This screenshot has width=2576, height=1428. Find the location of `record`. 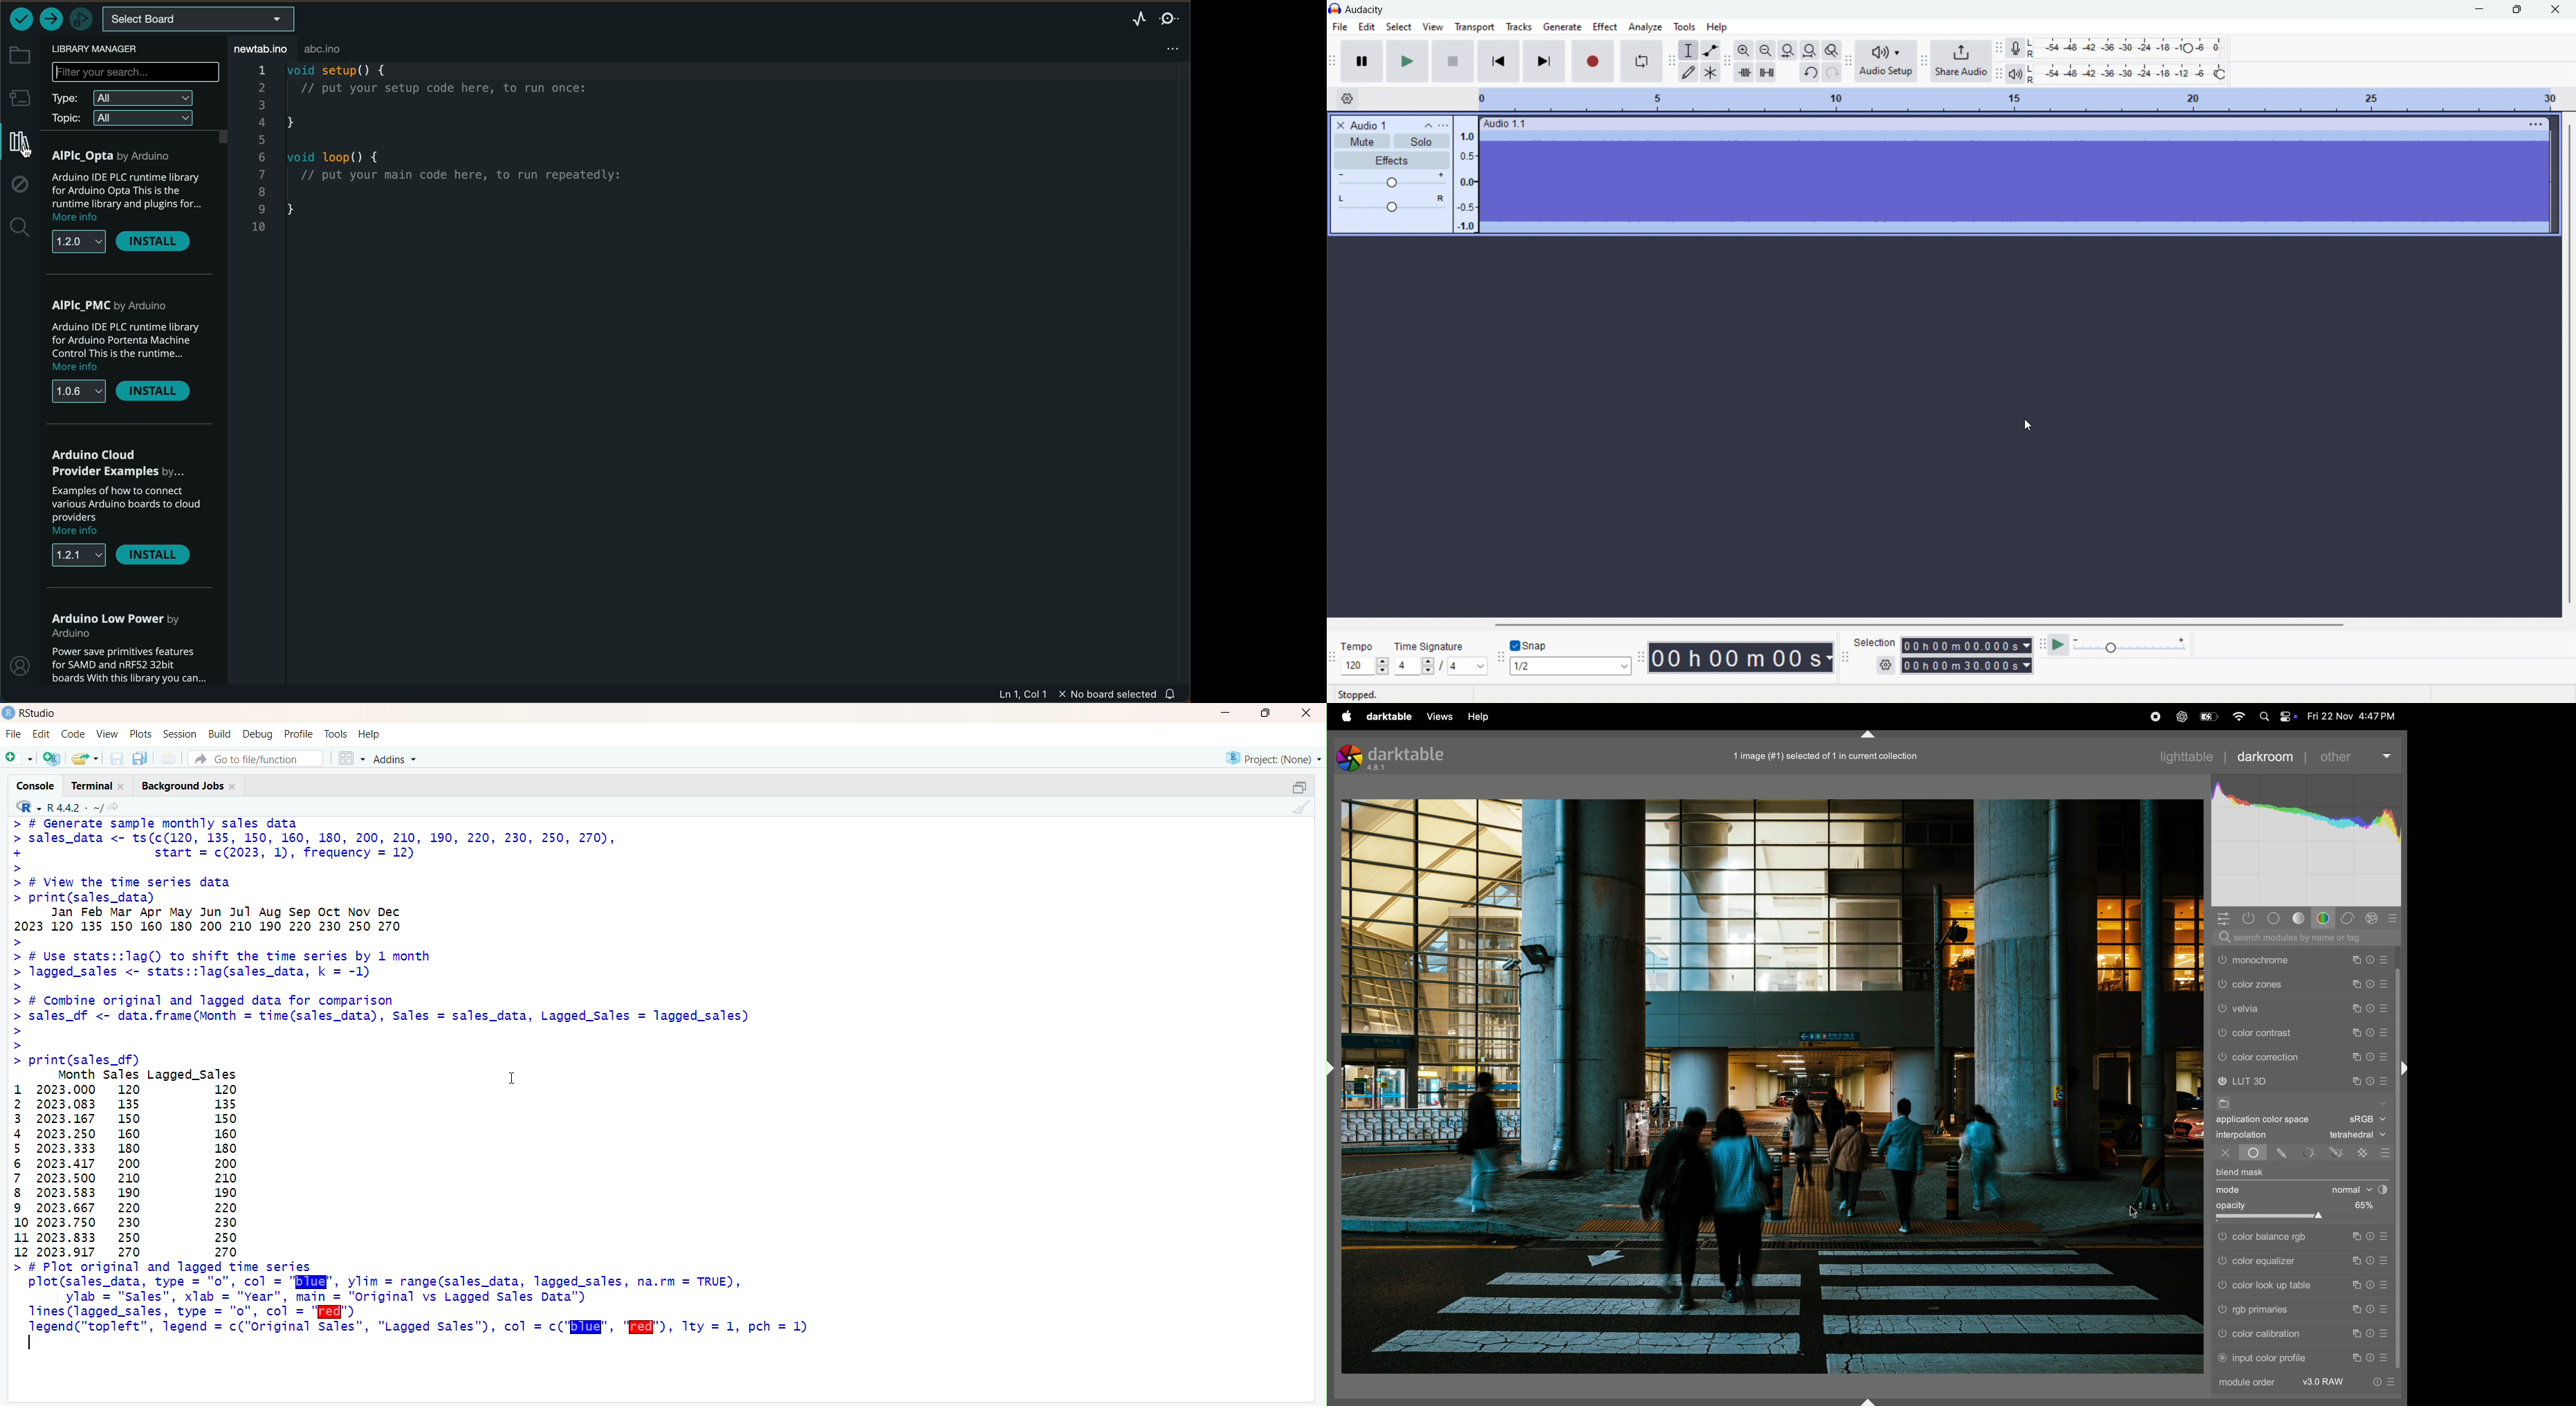

record is located at coordinates (2152, 716).